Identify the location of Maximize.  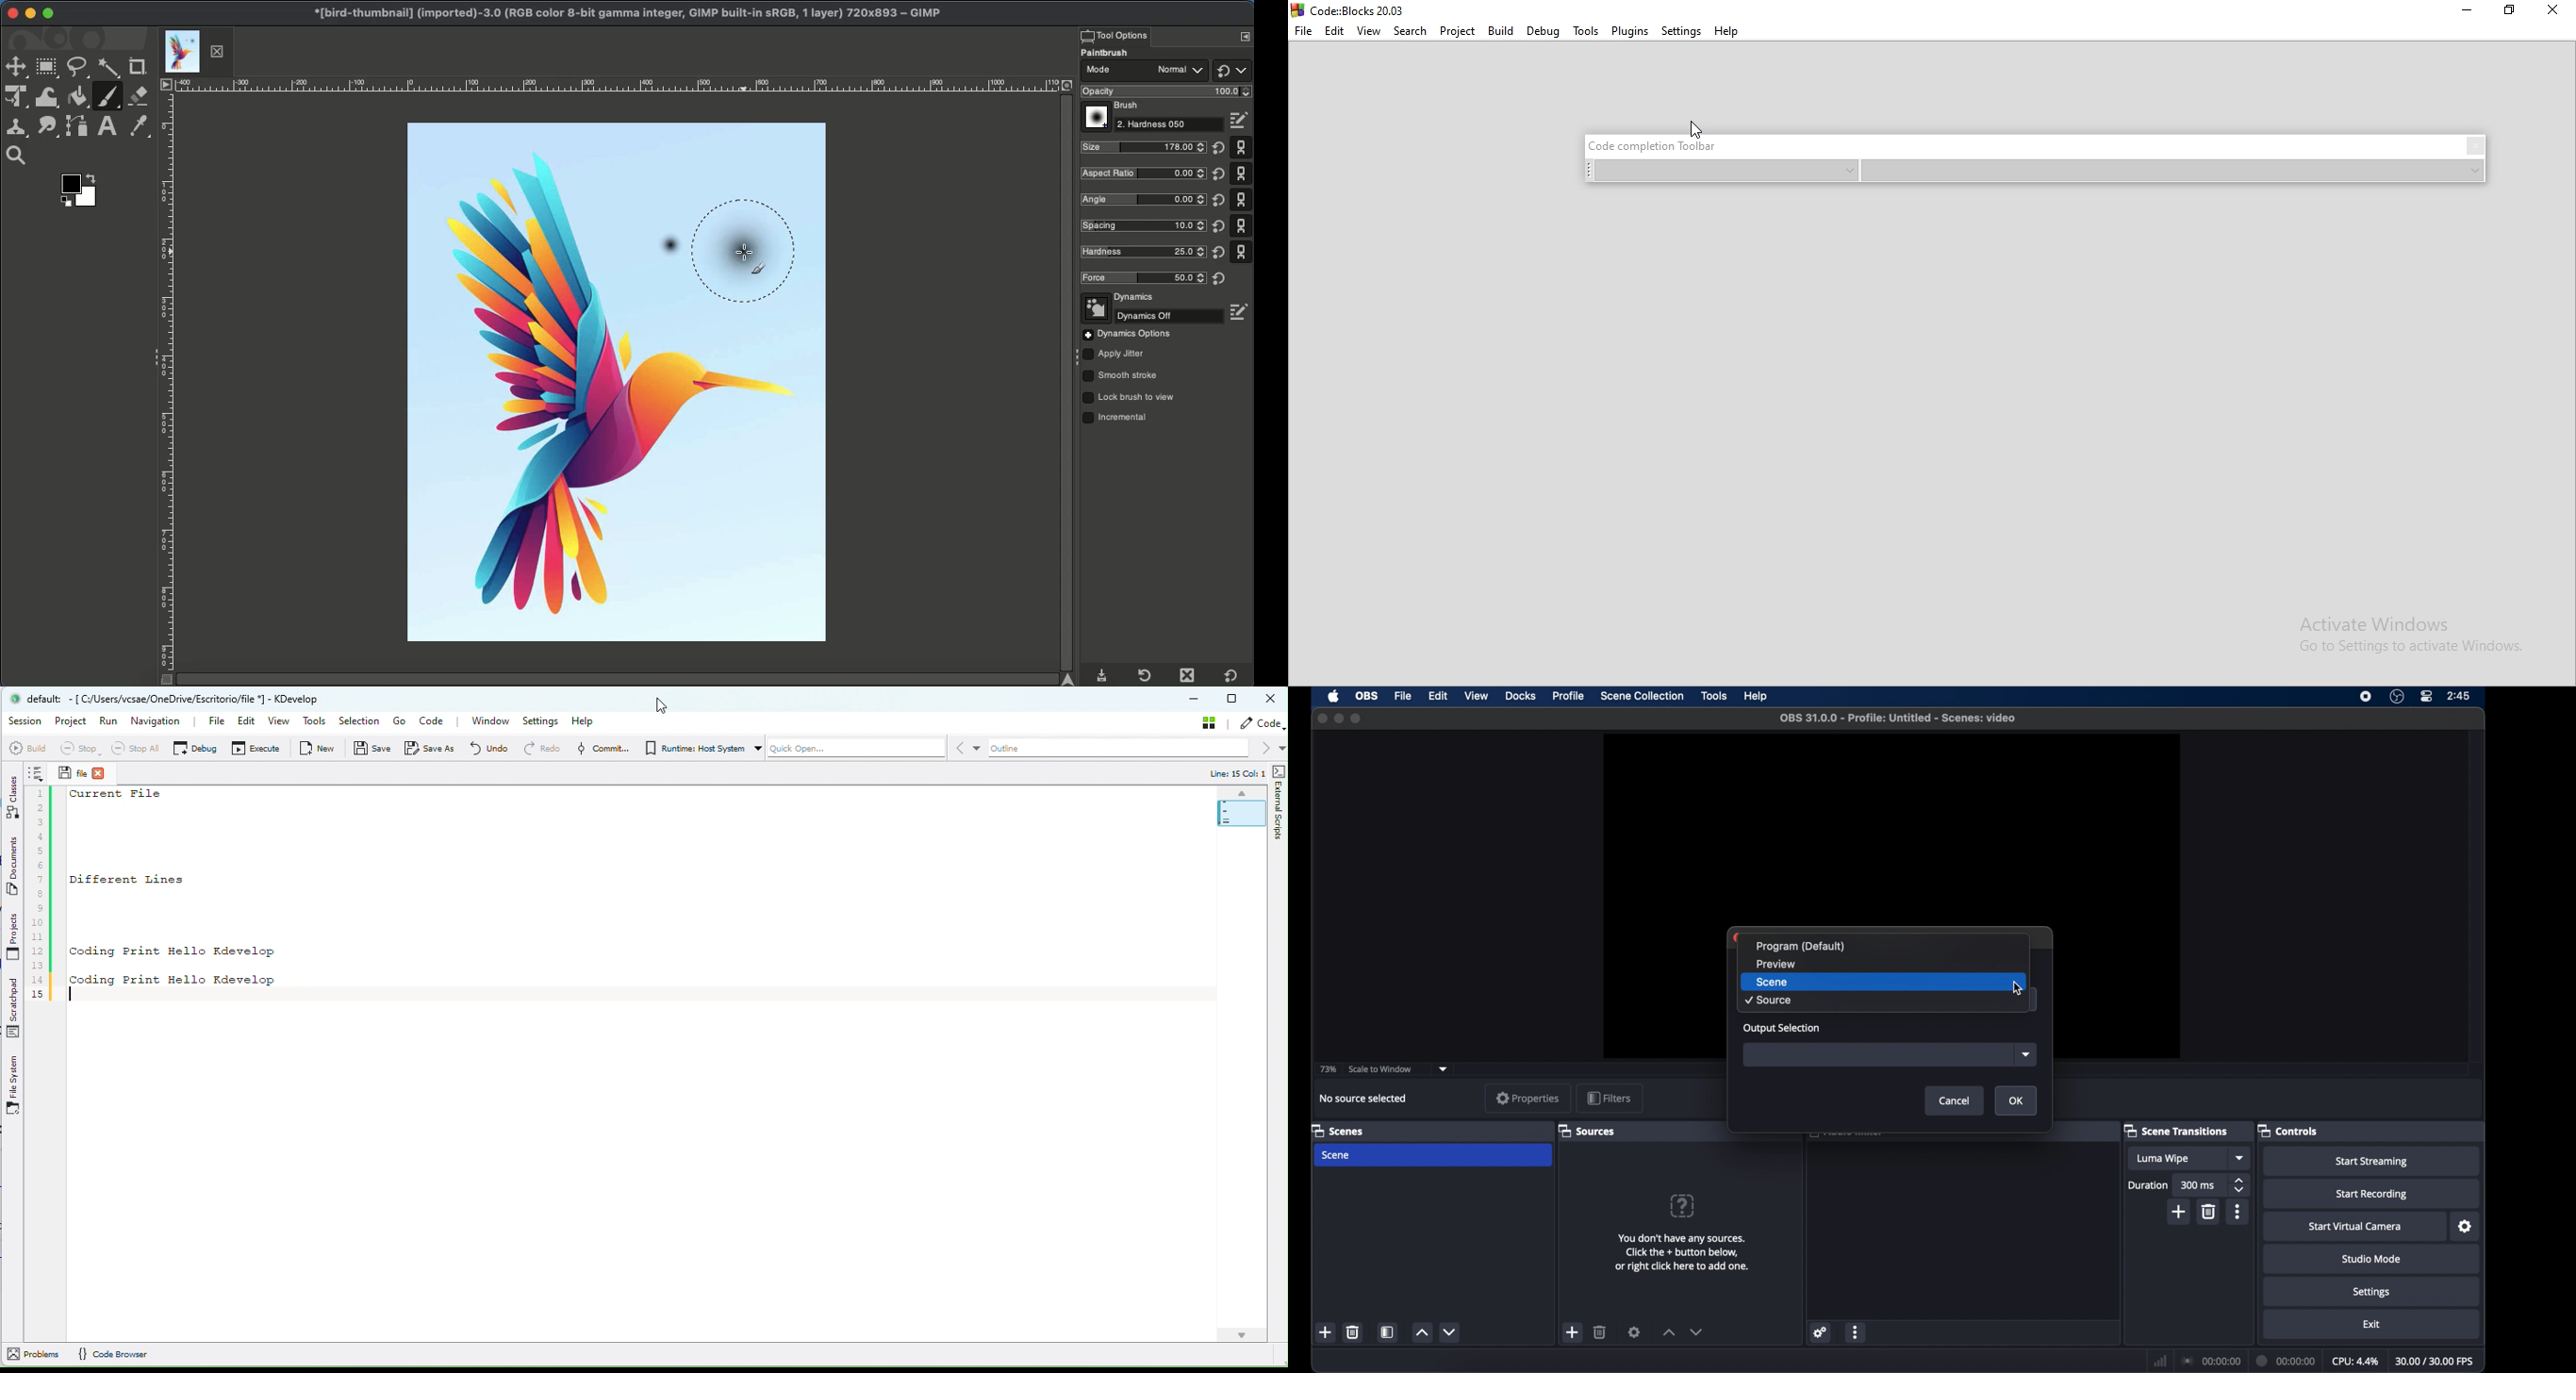
(48, 13).